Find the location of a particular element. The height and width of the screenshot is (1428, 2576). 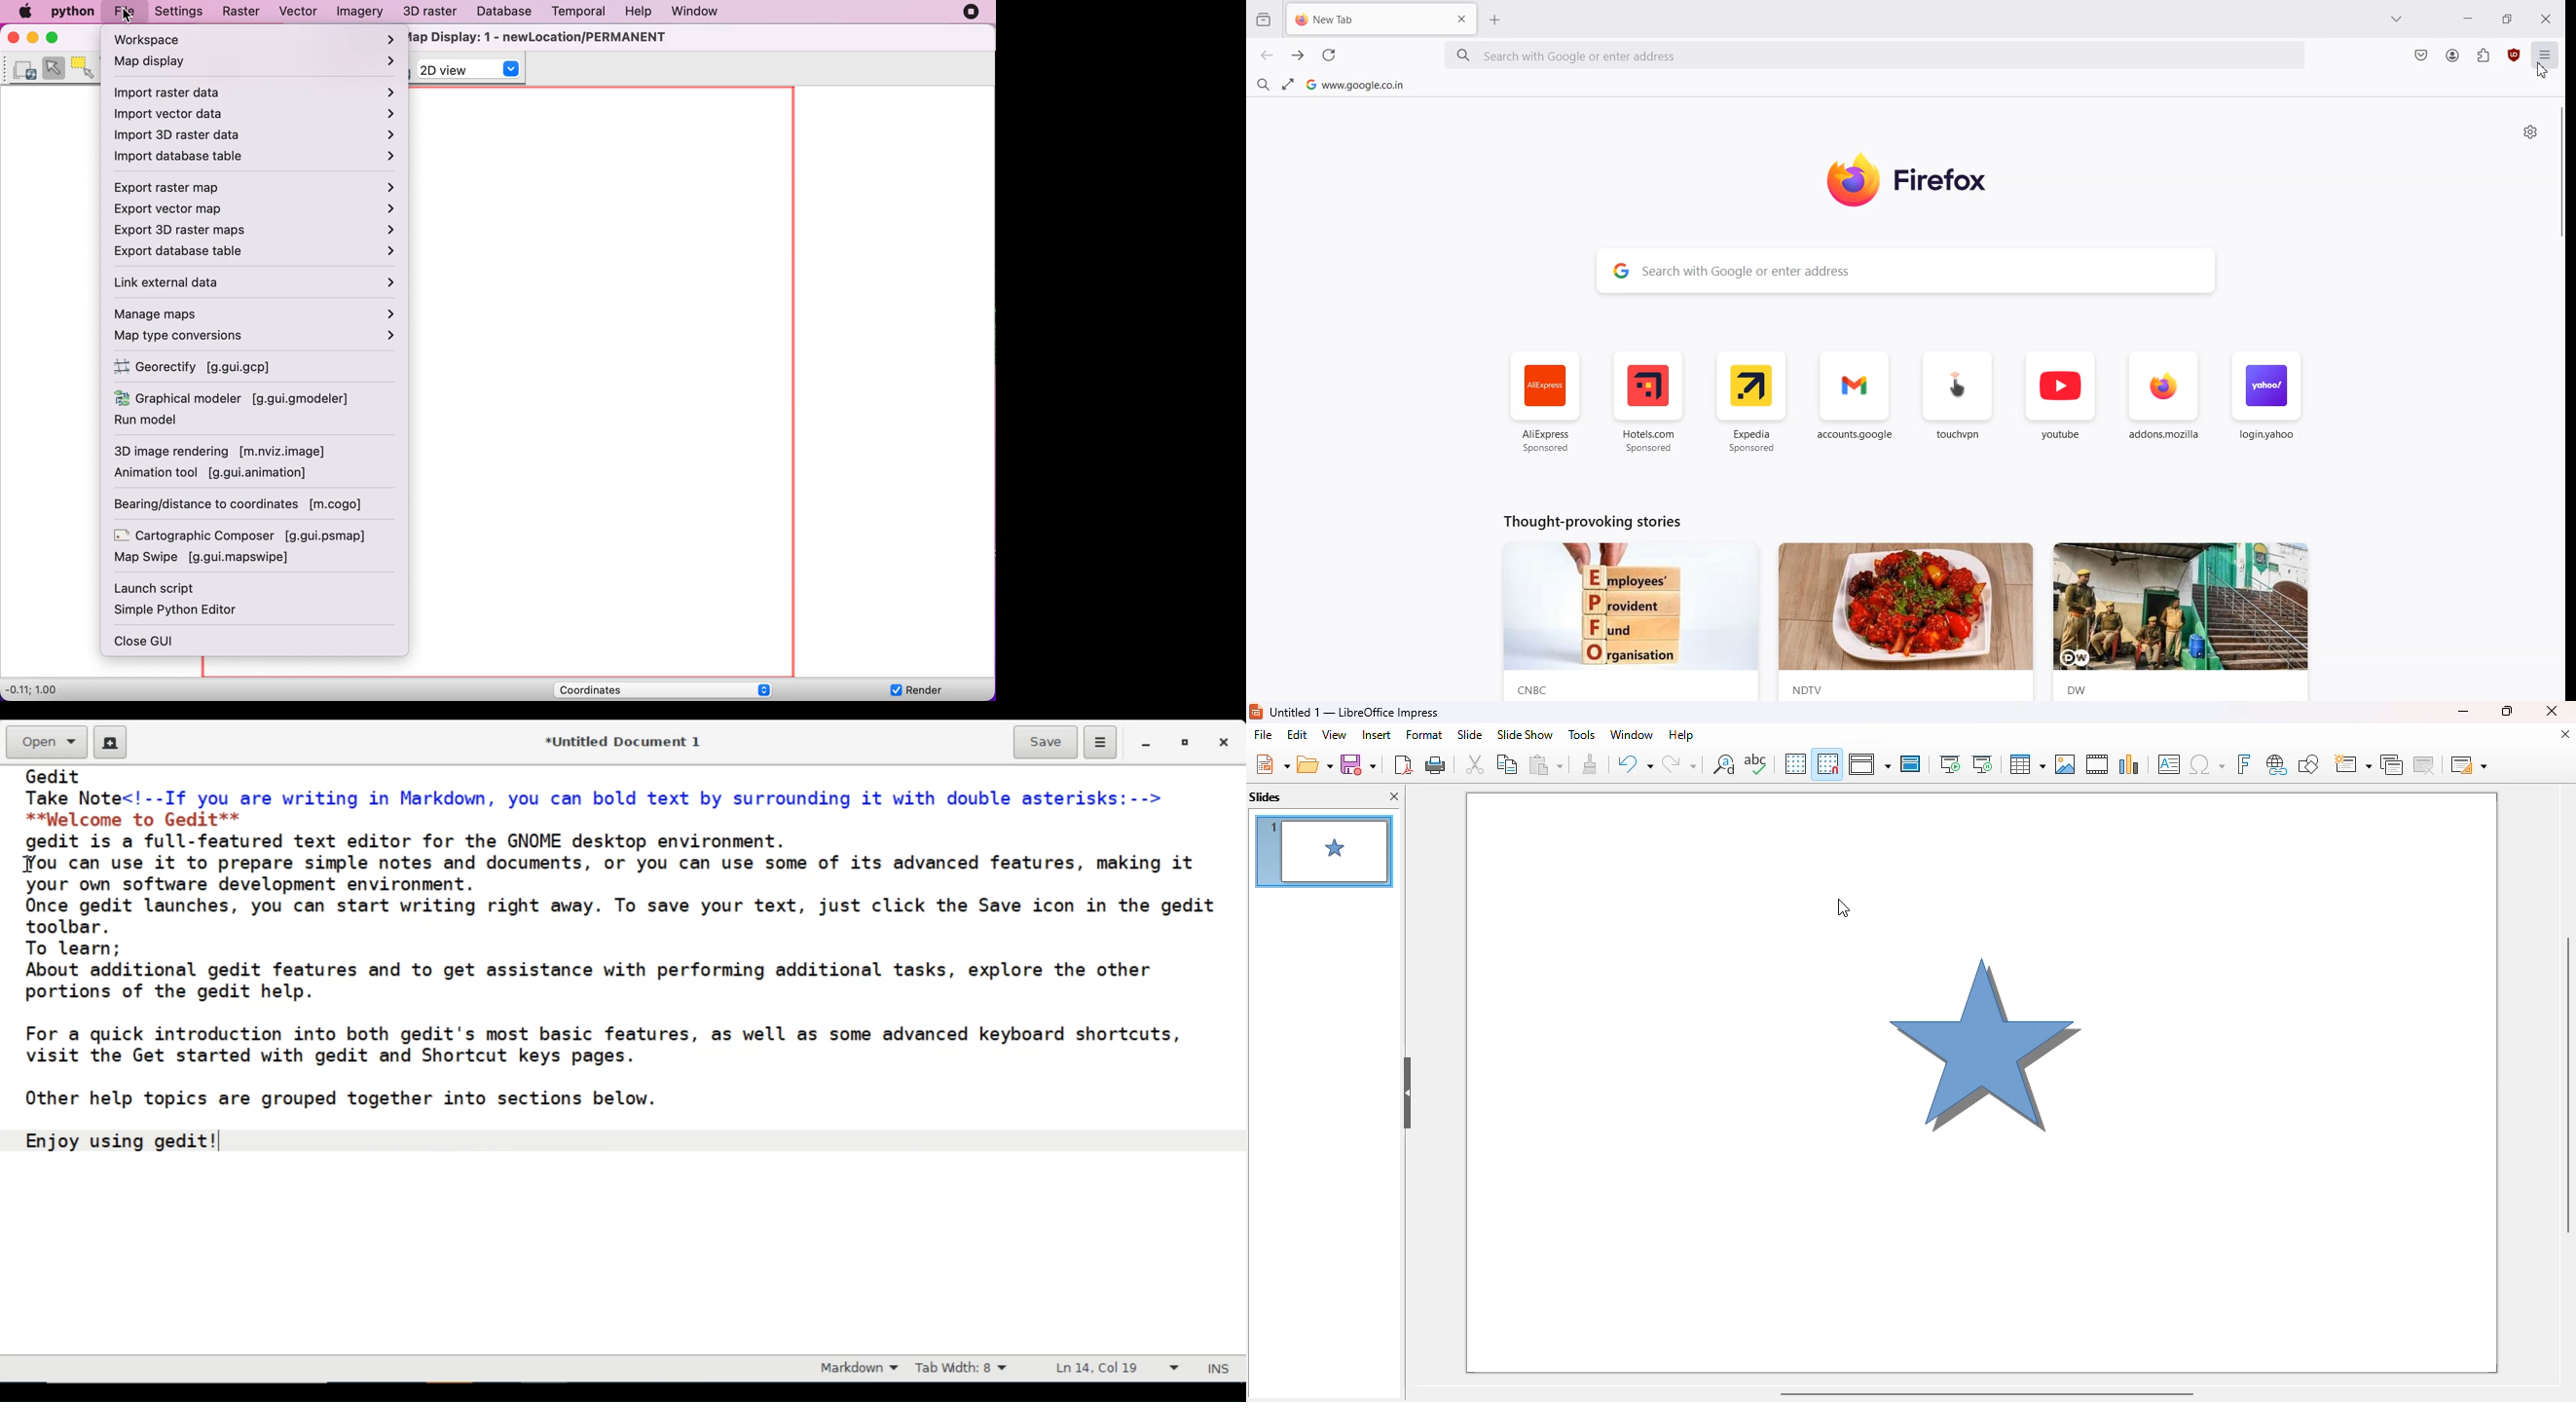

Line & Column Preference is located at coordinates (1116, 1366).